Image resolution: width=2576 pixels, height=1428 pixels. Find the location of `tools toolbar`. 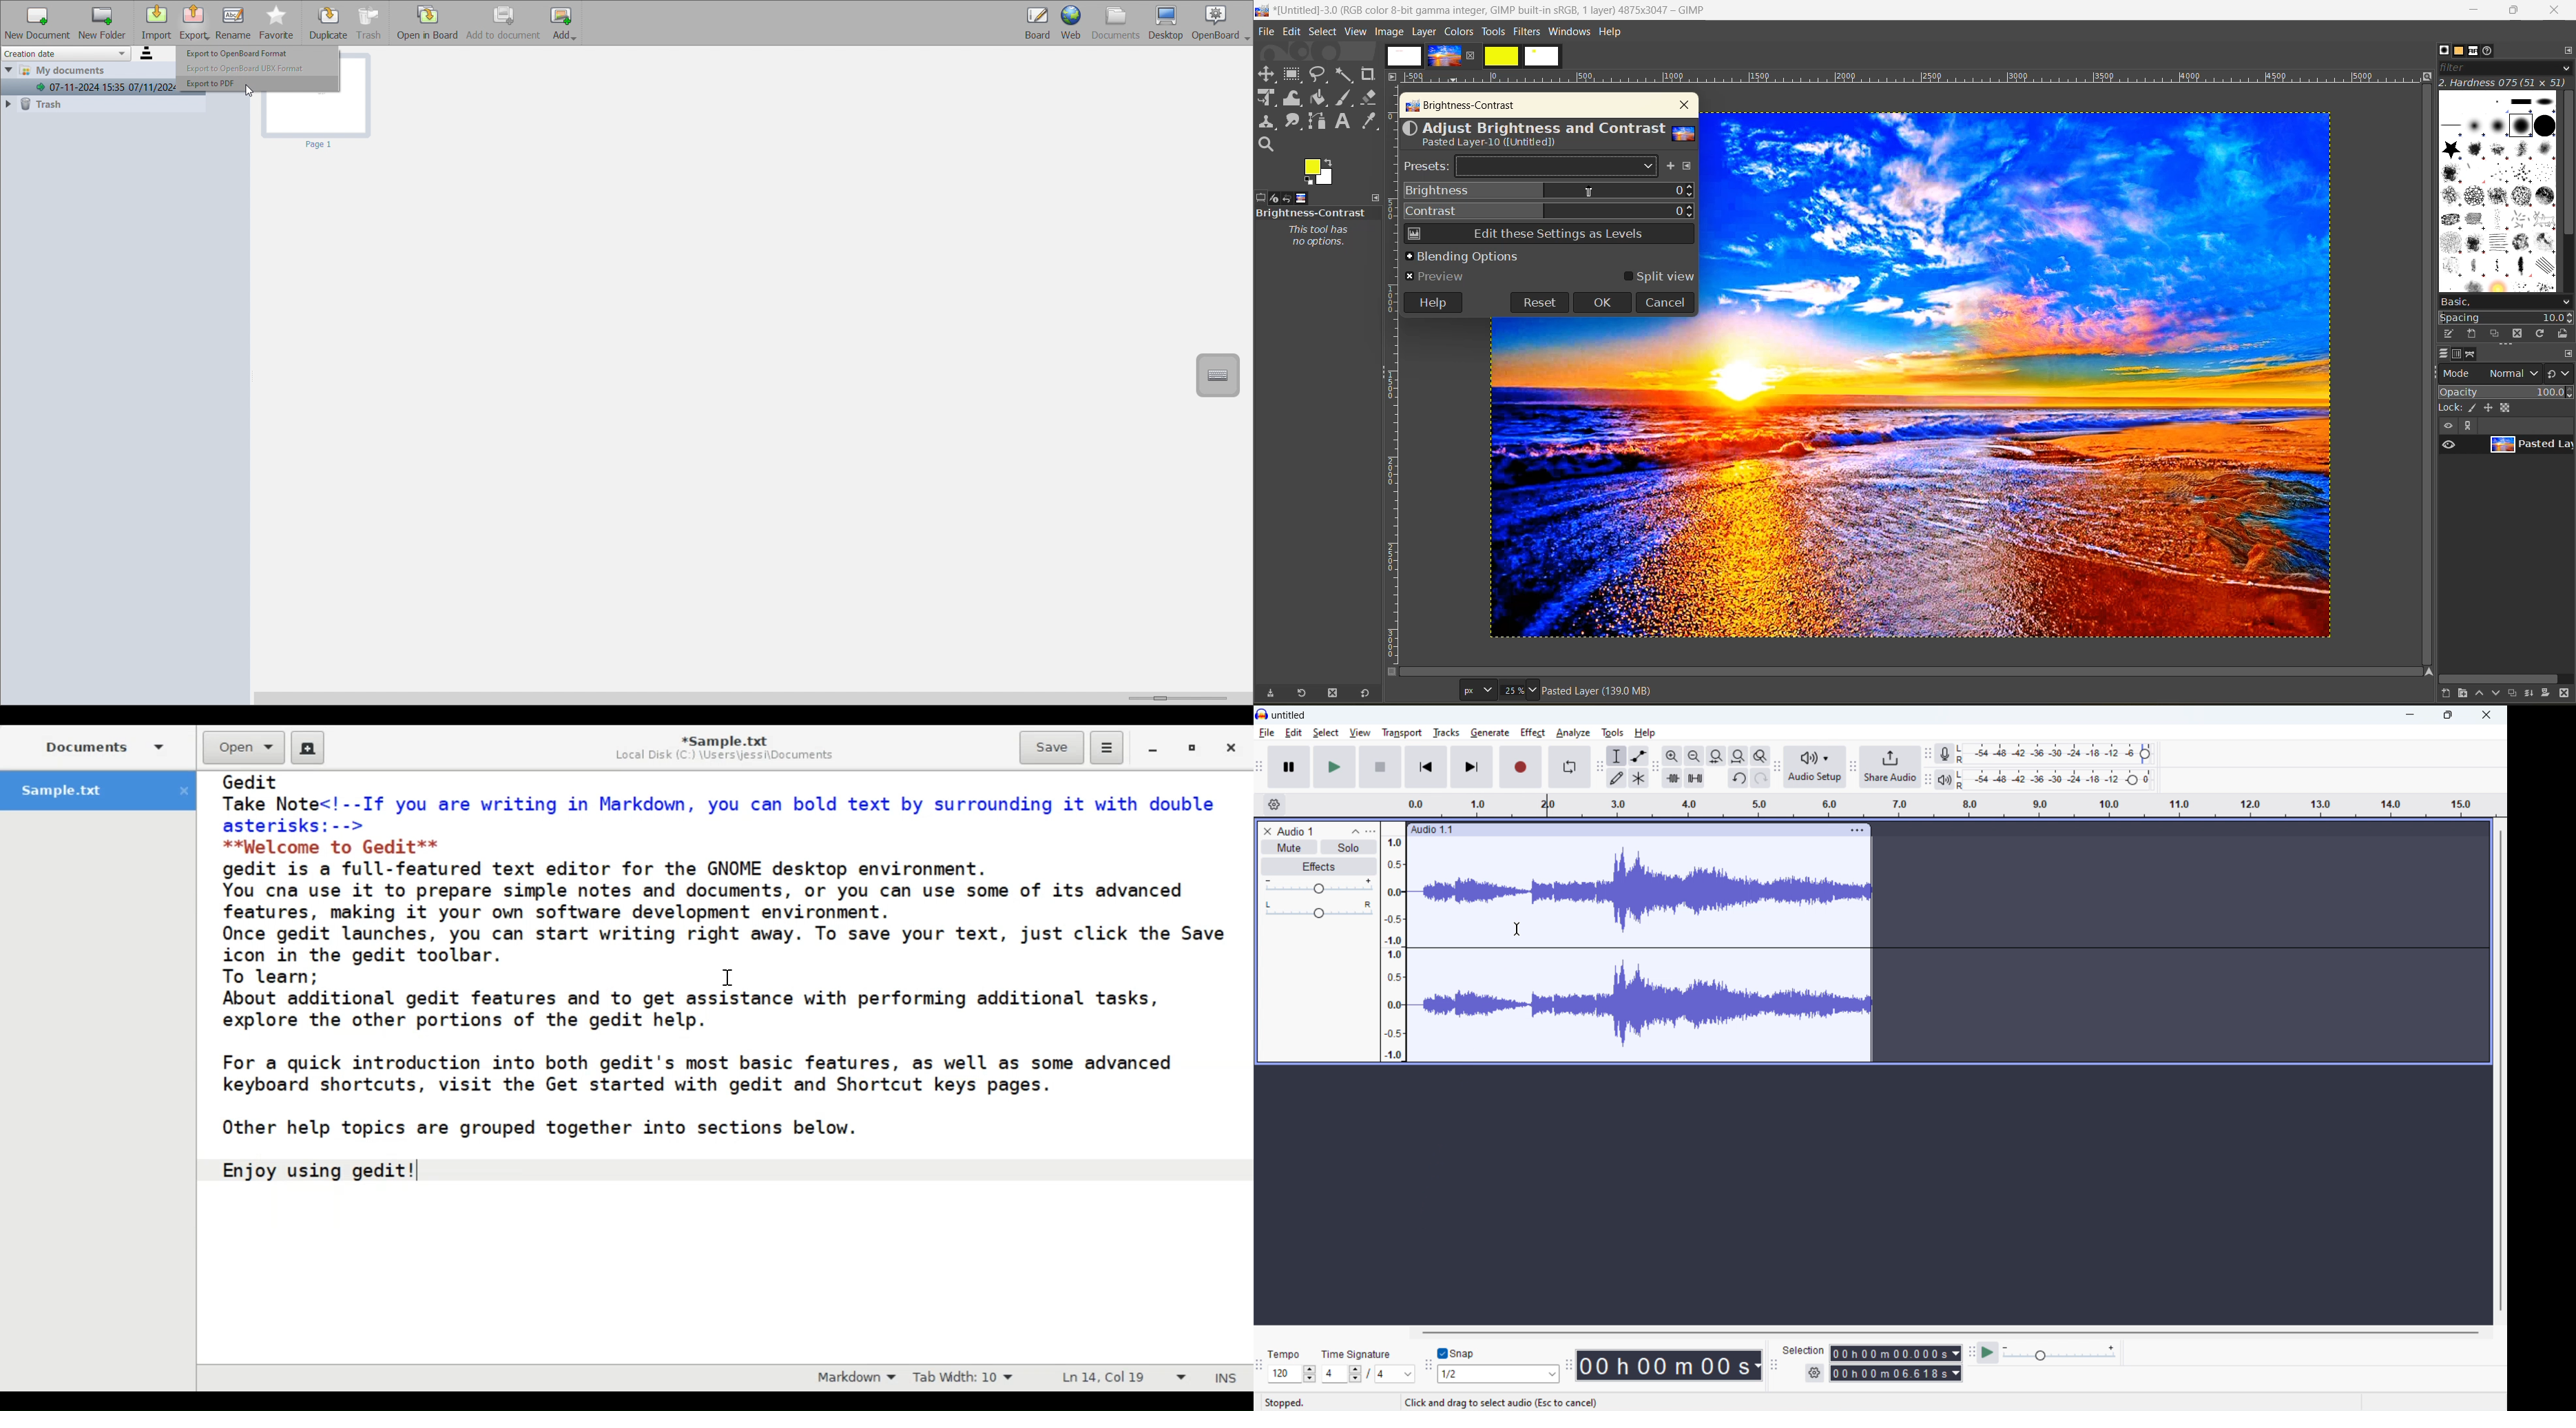

tools toolbar is located at coordinates (1599, 767).